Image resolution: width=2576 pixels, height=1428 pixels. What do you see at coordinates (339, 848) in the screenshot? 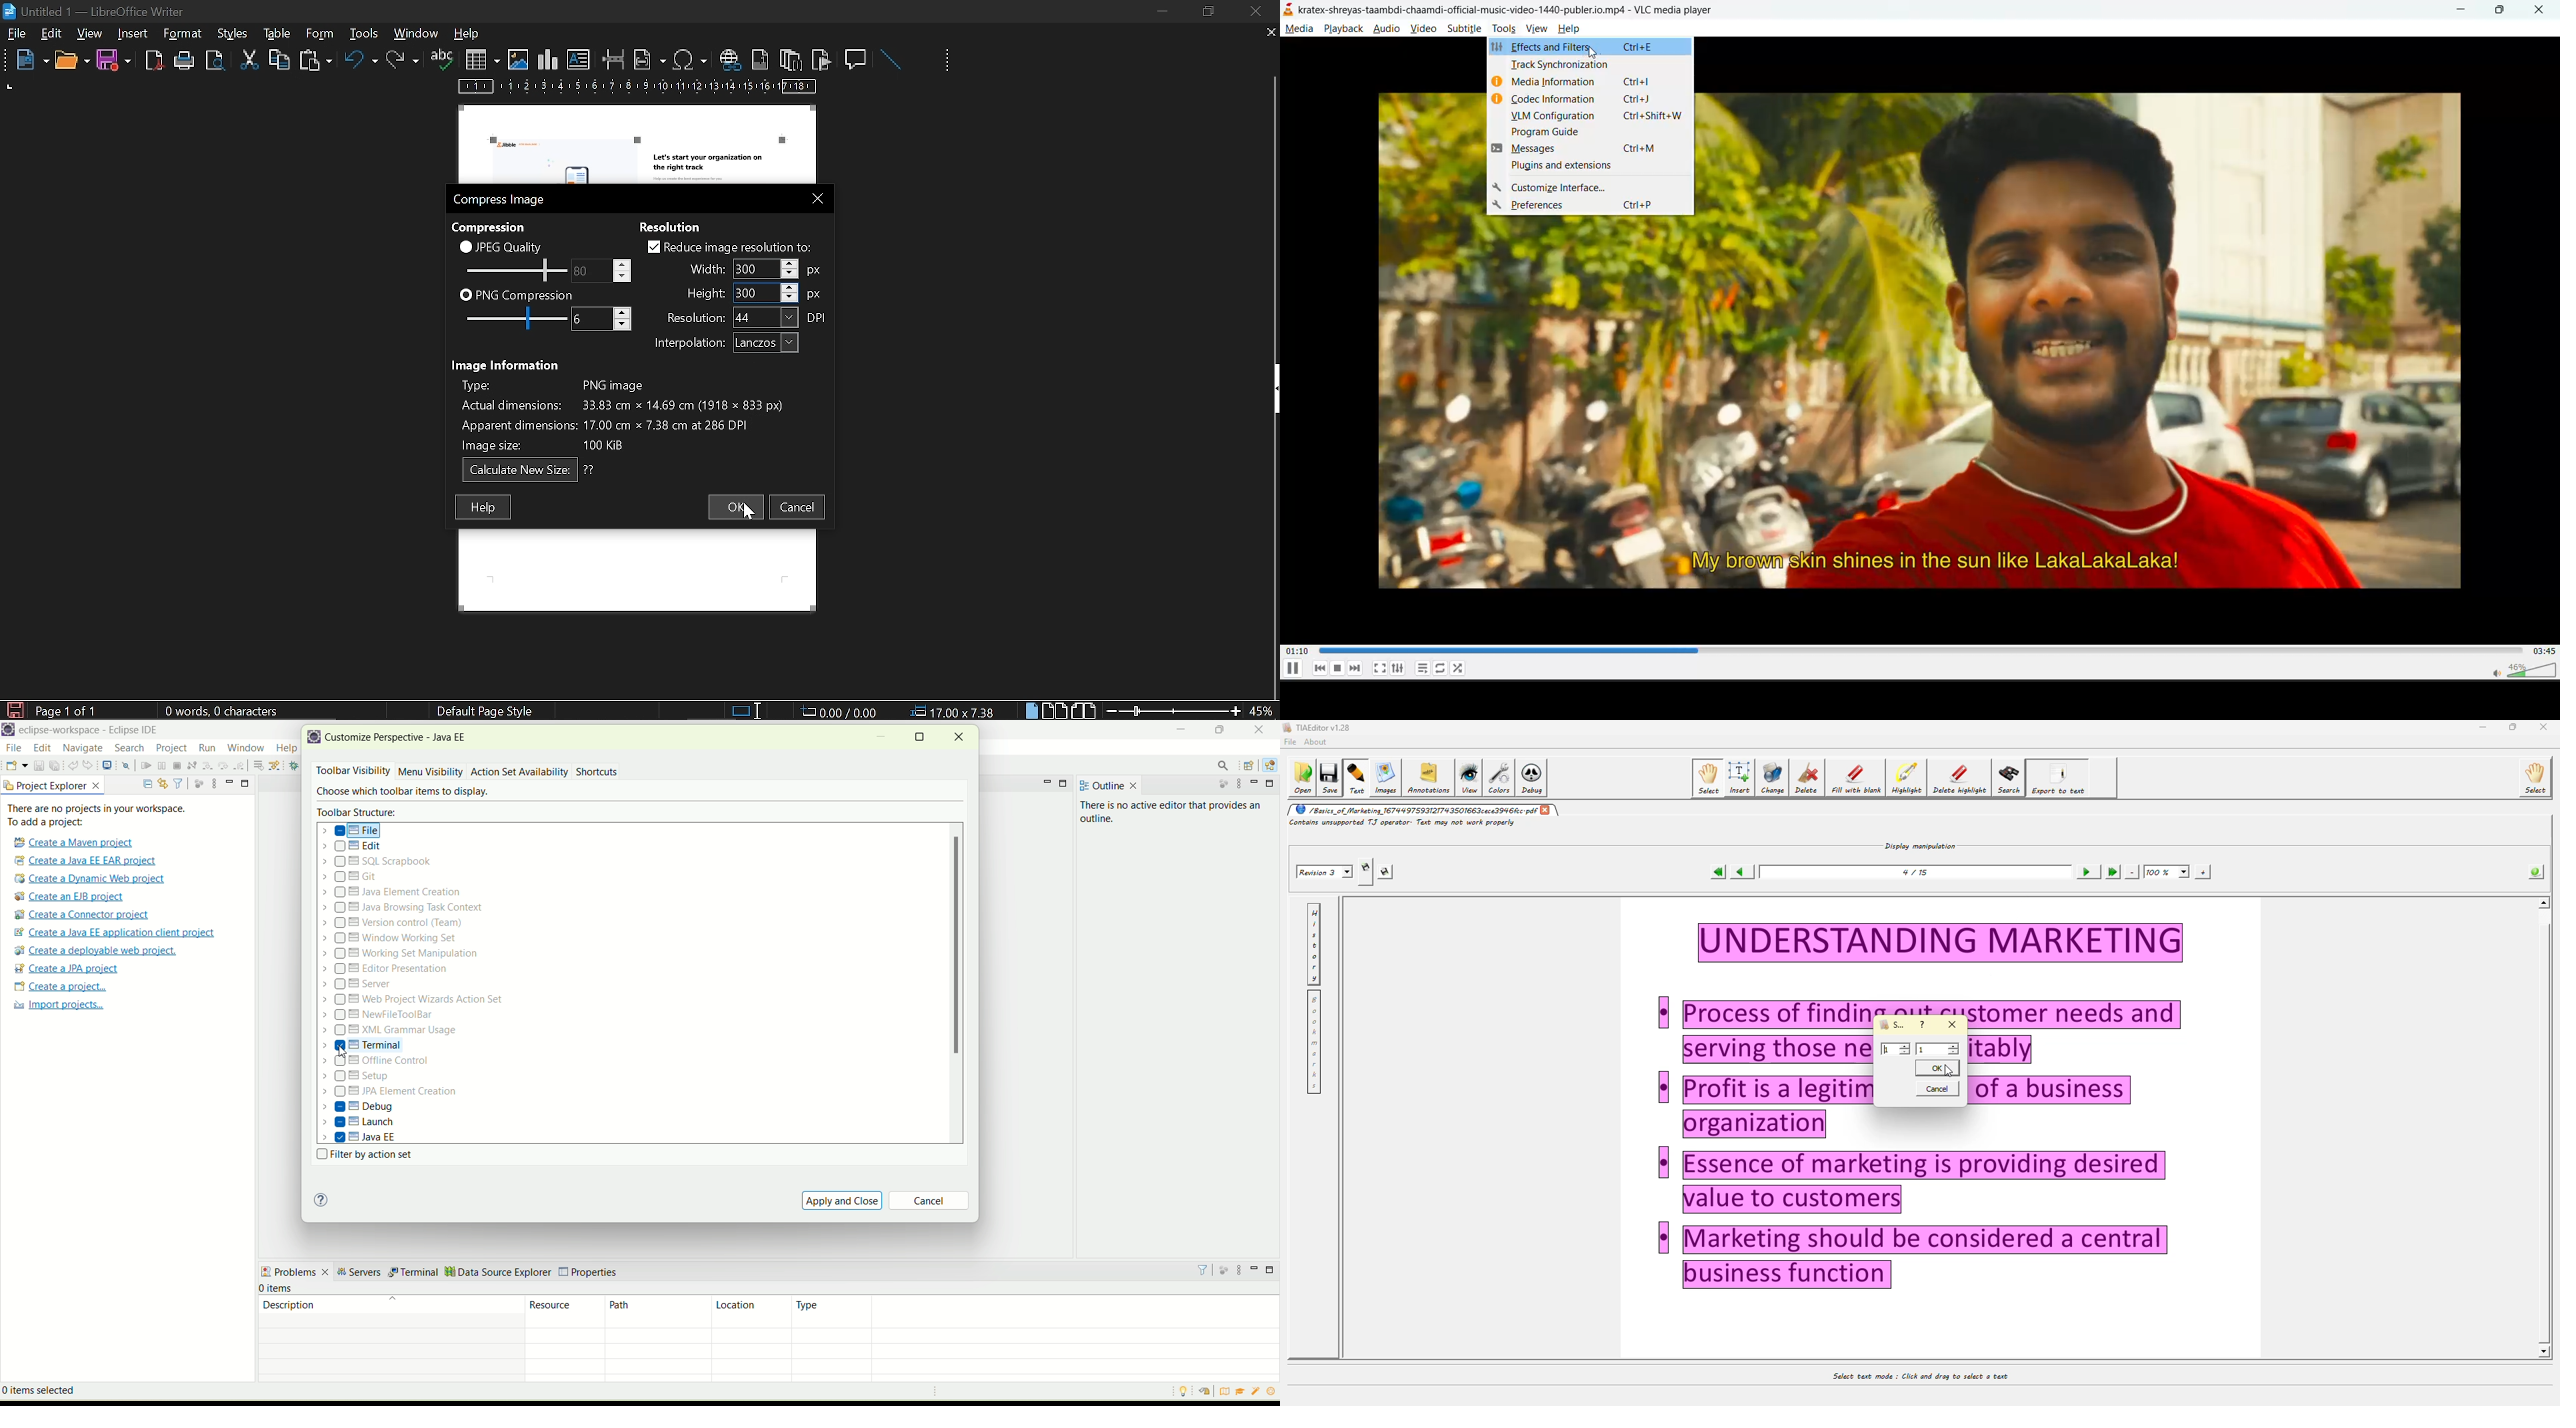
I see `deselected` at bounding box center [339, 848].